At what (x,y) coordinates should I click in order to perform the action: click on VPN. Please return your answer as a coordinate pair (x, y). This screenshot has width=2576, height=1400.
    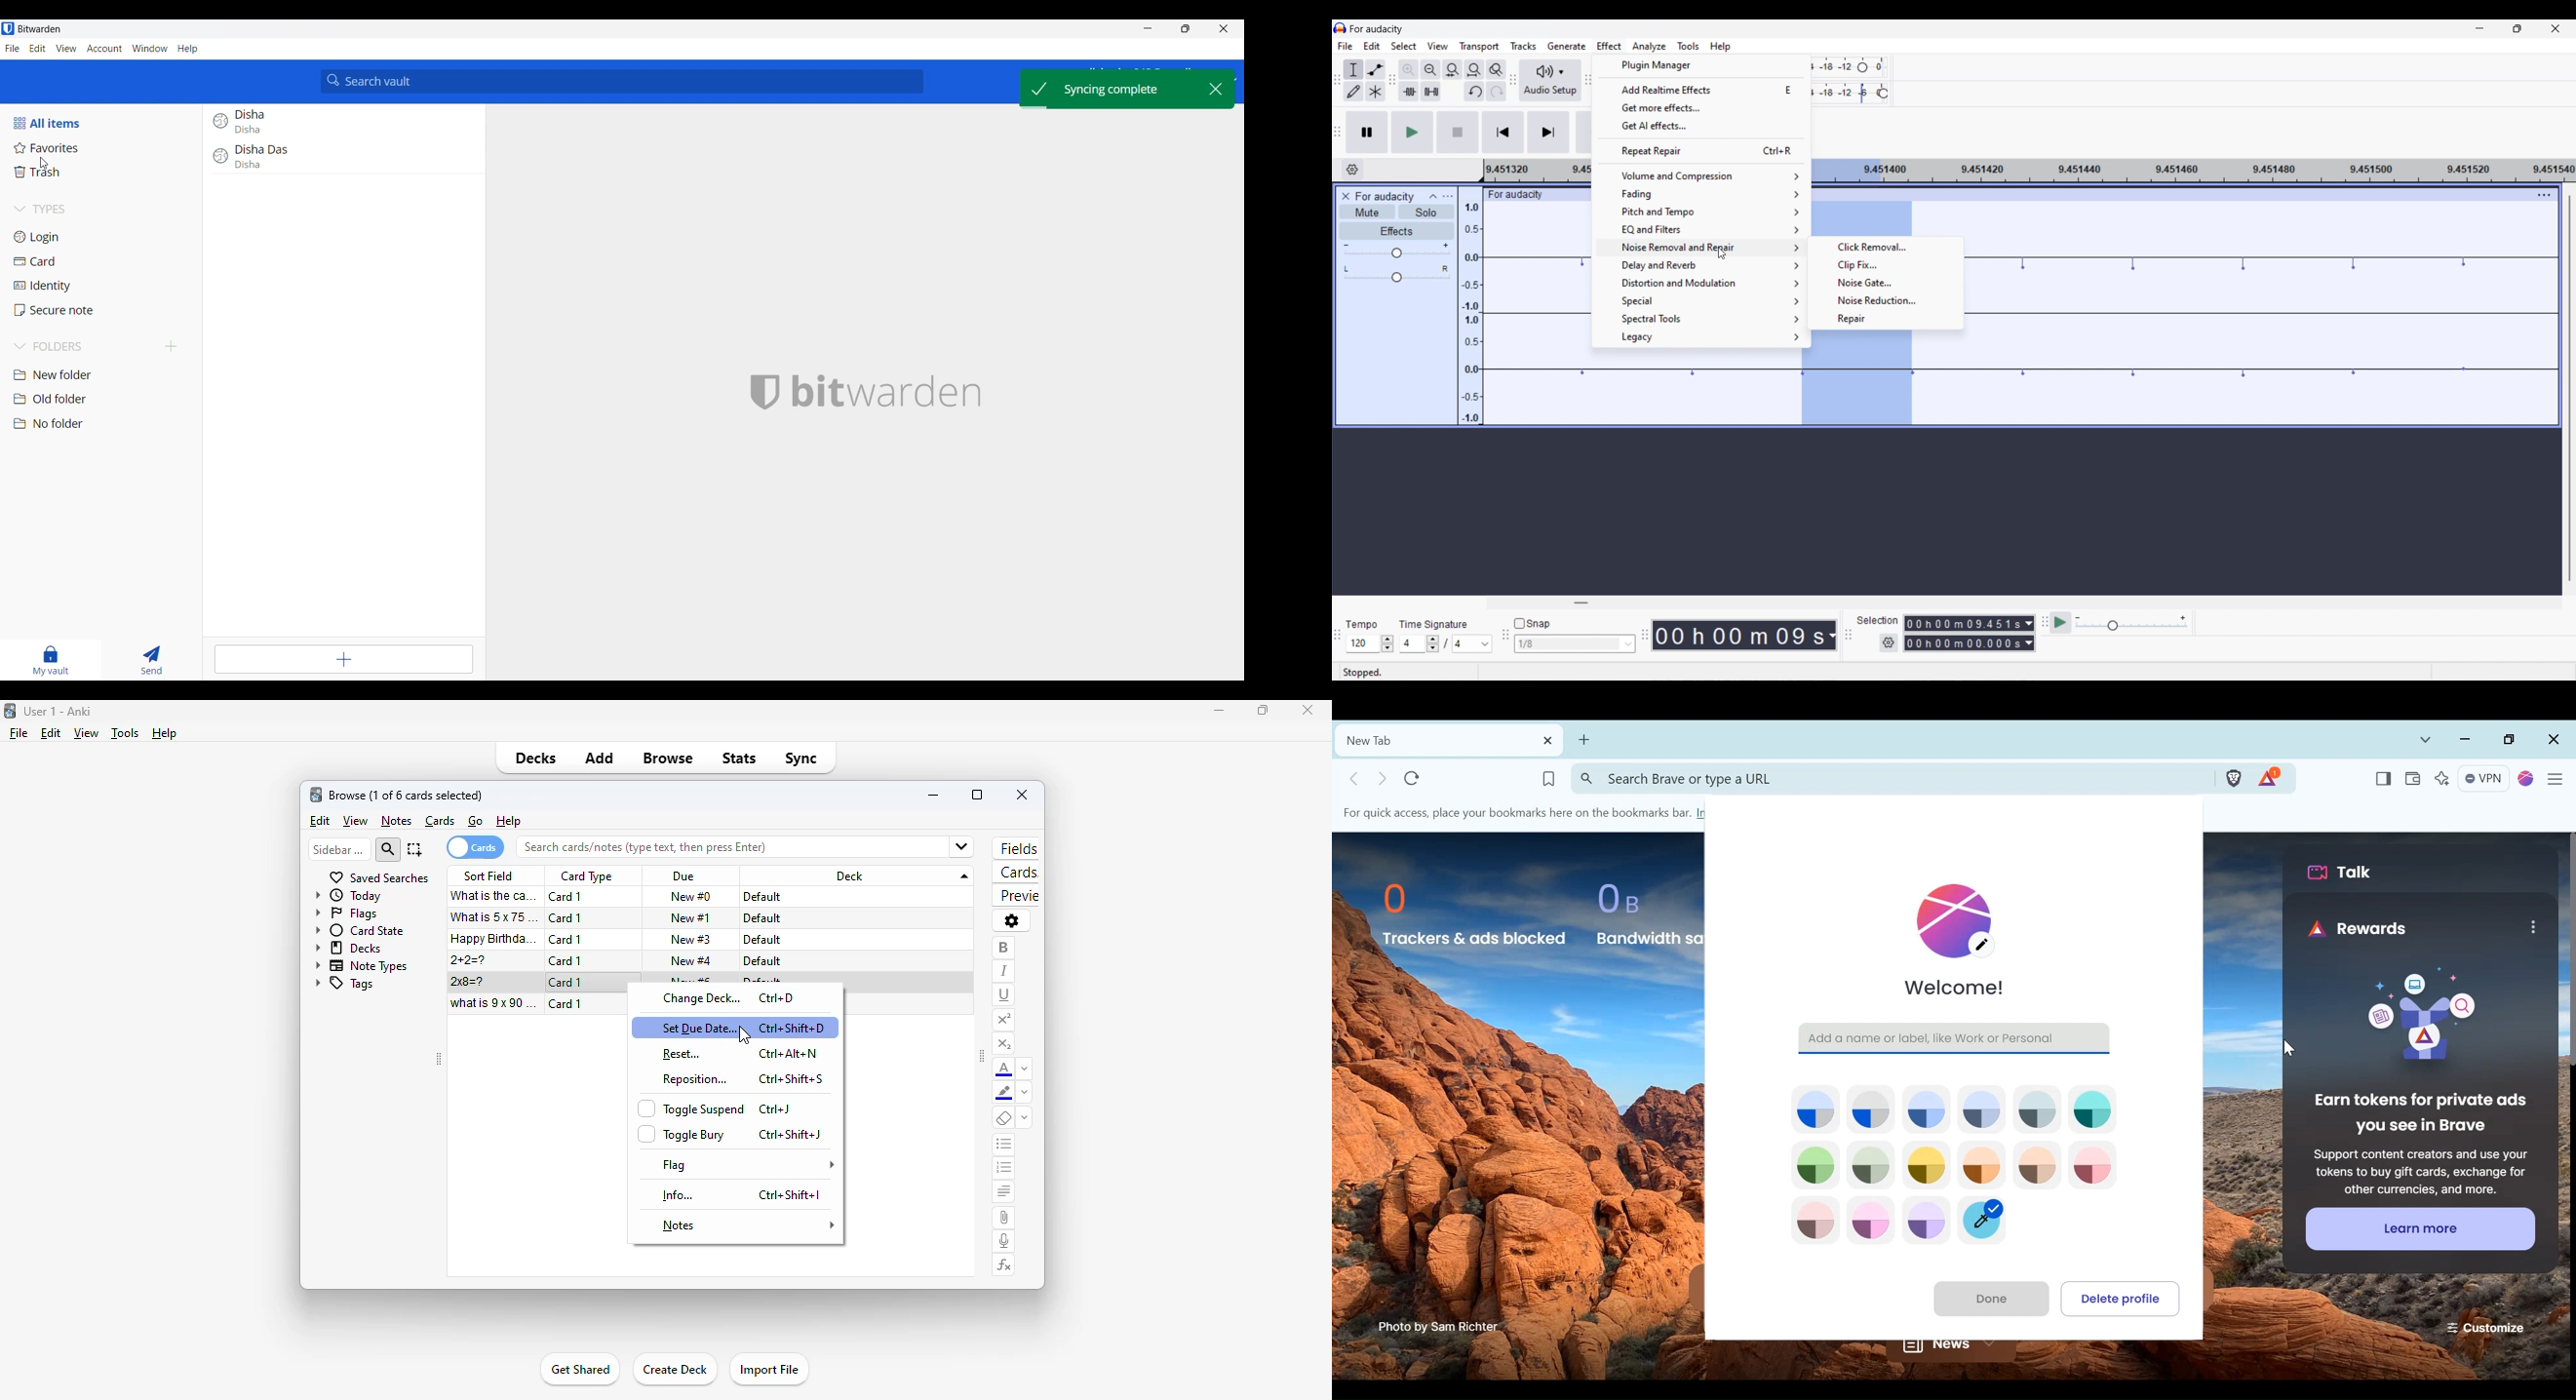
    Looking at the image, I should click on (2485, 780).